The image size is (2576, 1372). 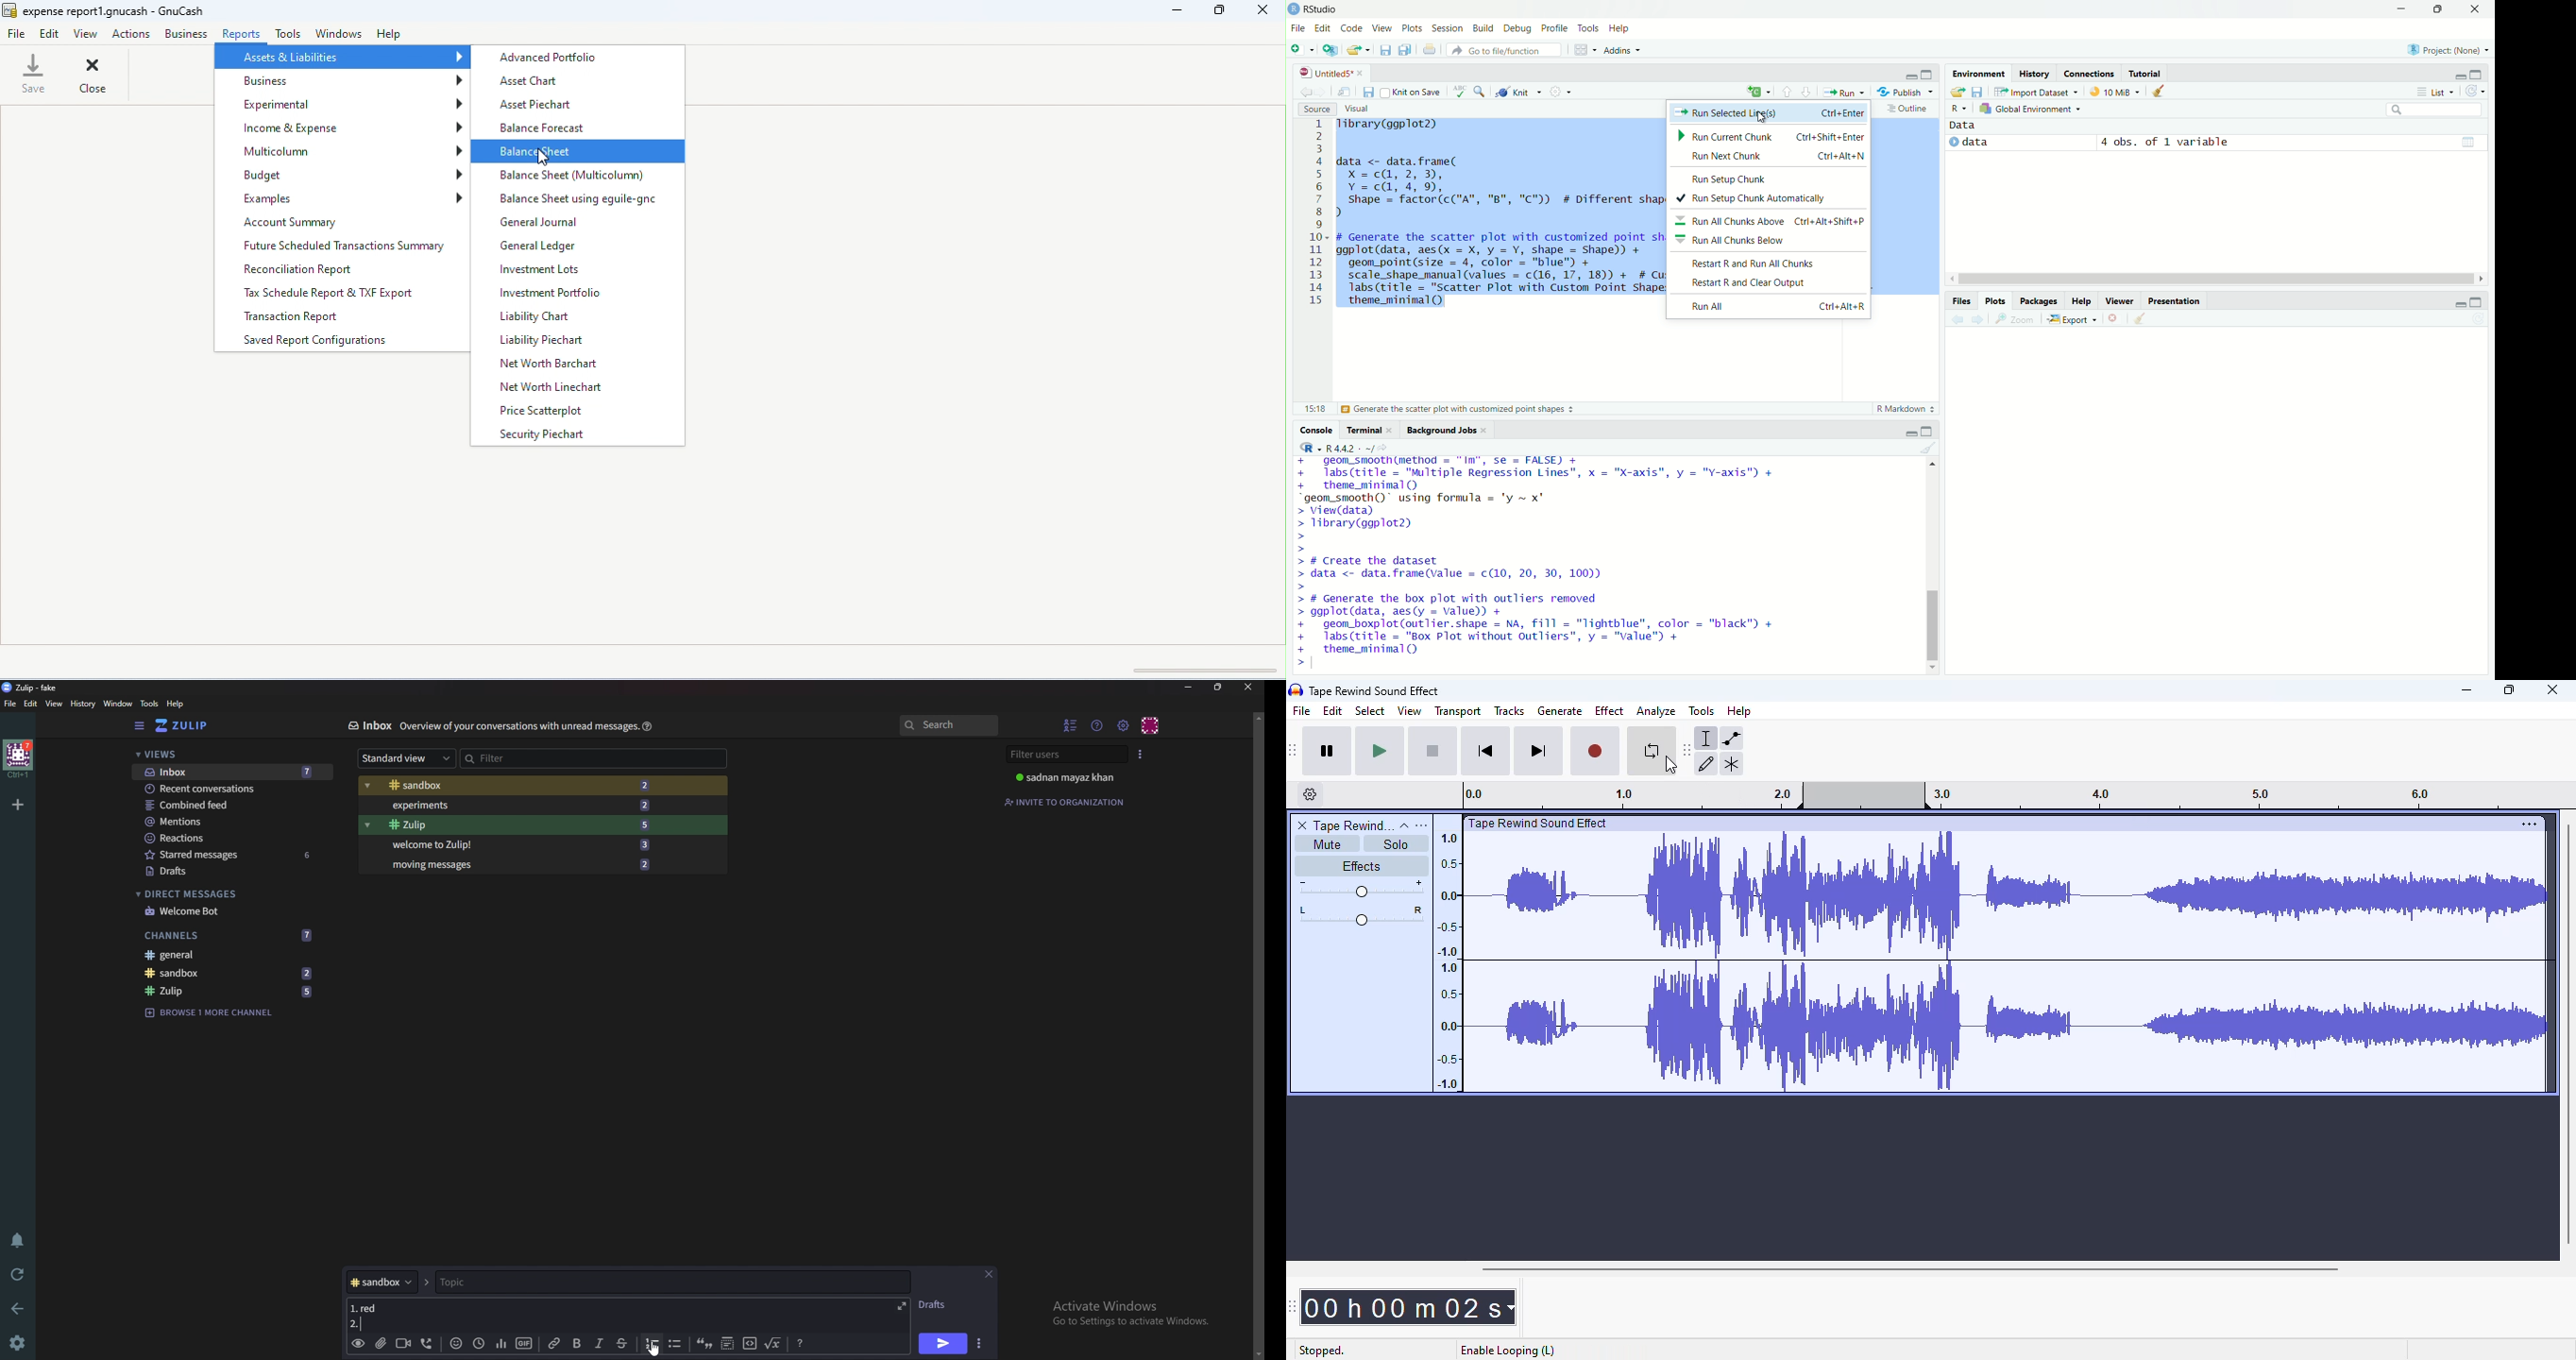 What do you see at coordinates (1769, 219) in the screenshot?
I see `Run All Chunks Above  Ctrl+Alt+Shift+P` at bounding box center [1769, 219].